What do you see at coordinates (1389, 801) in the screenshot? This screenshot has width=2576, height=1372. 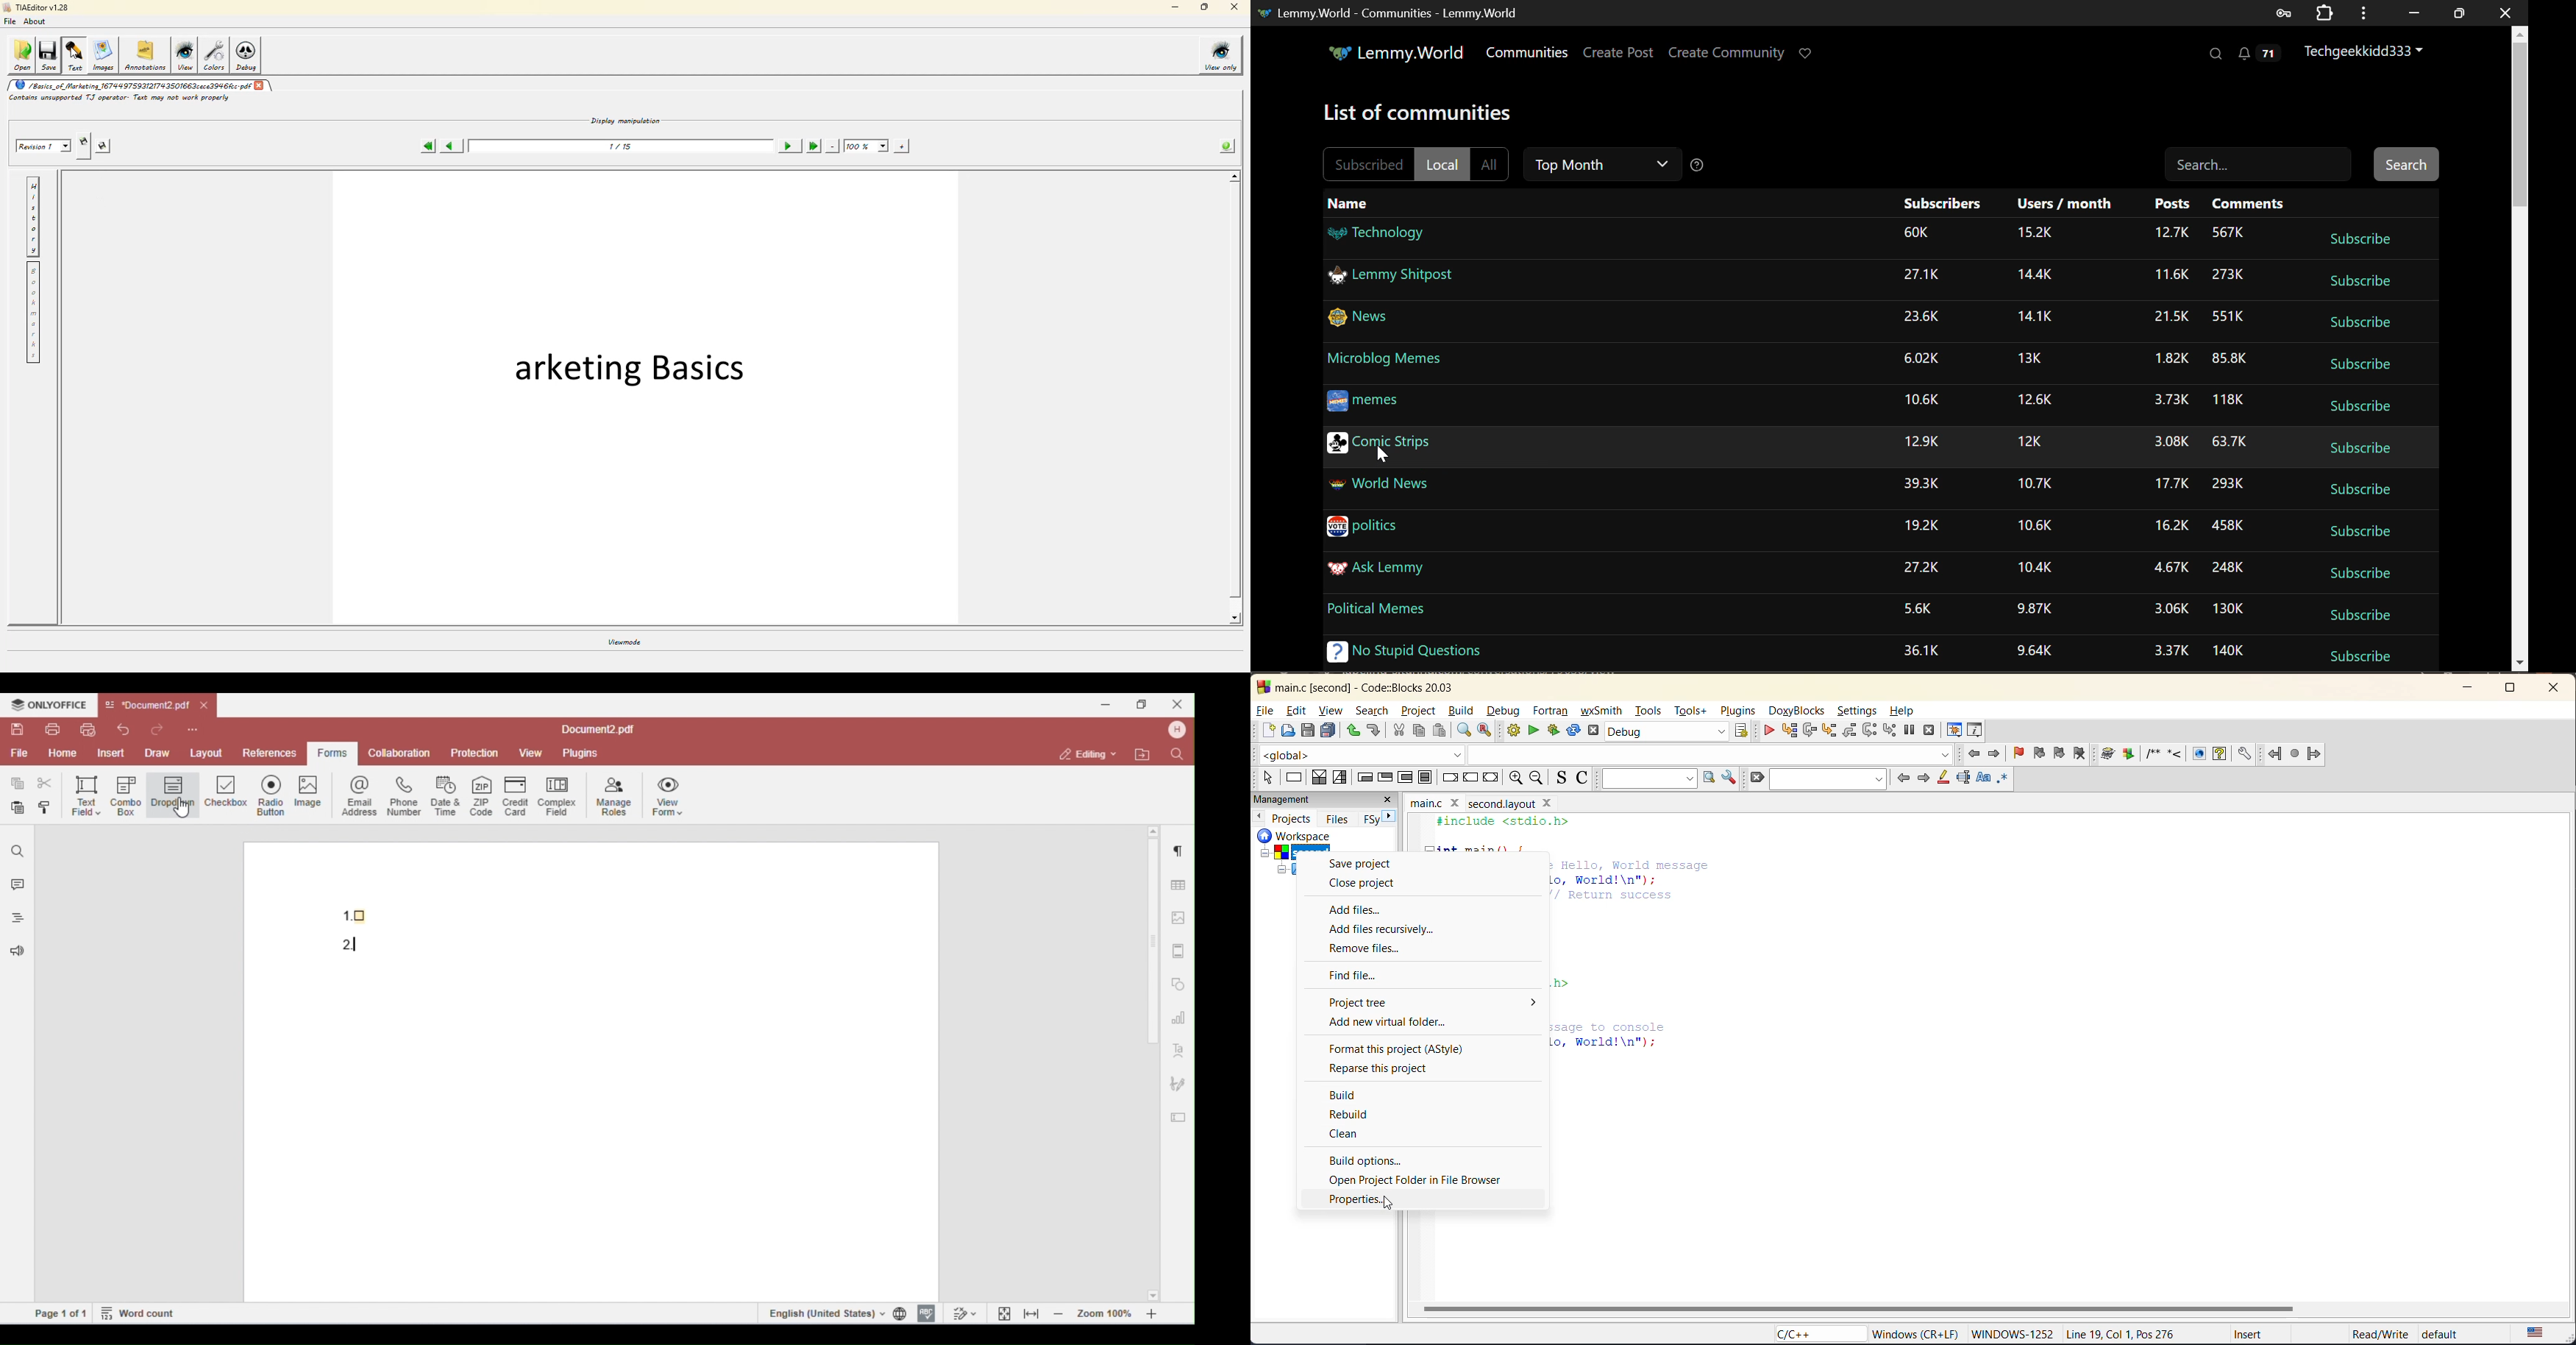 I see `close` at bounding box center [1389, 801].